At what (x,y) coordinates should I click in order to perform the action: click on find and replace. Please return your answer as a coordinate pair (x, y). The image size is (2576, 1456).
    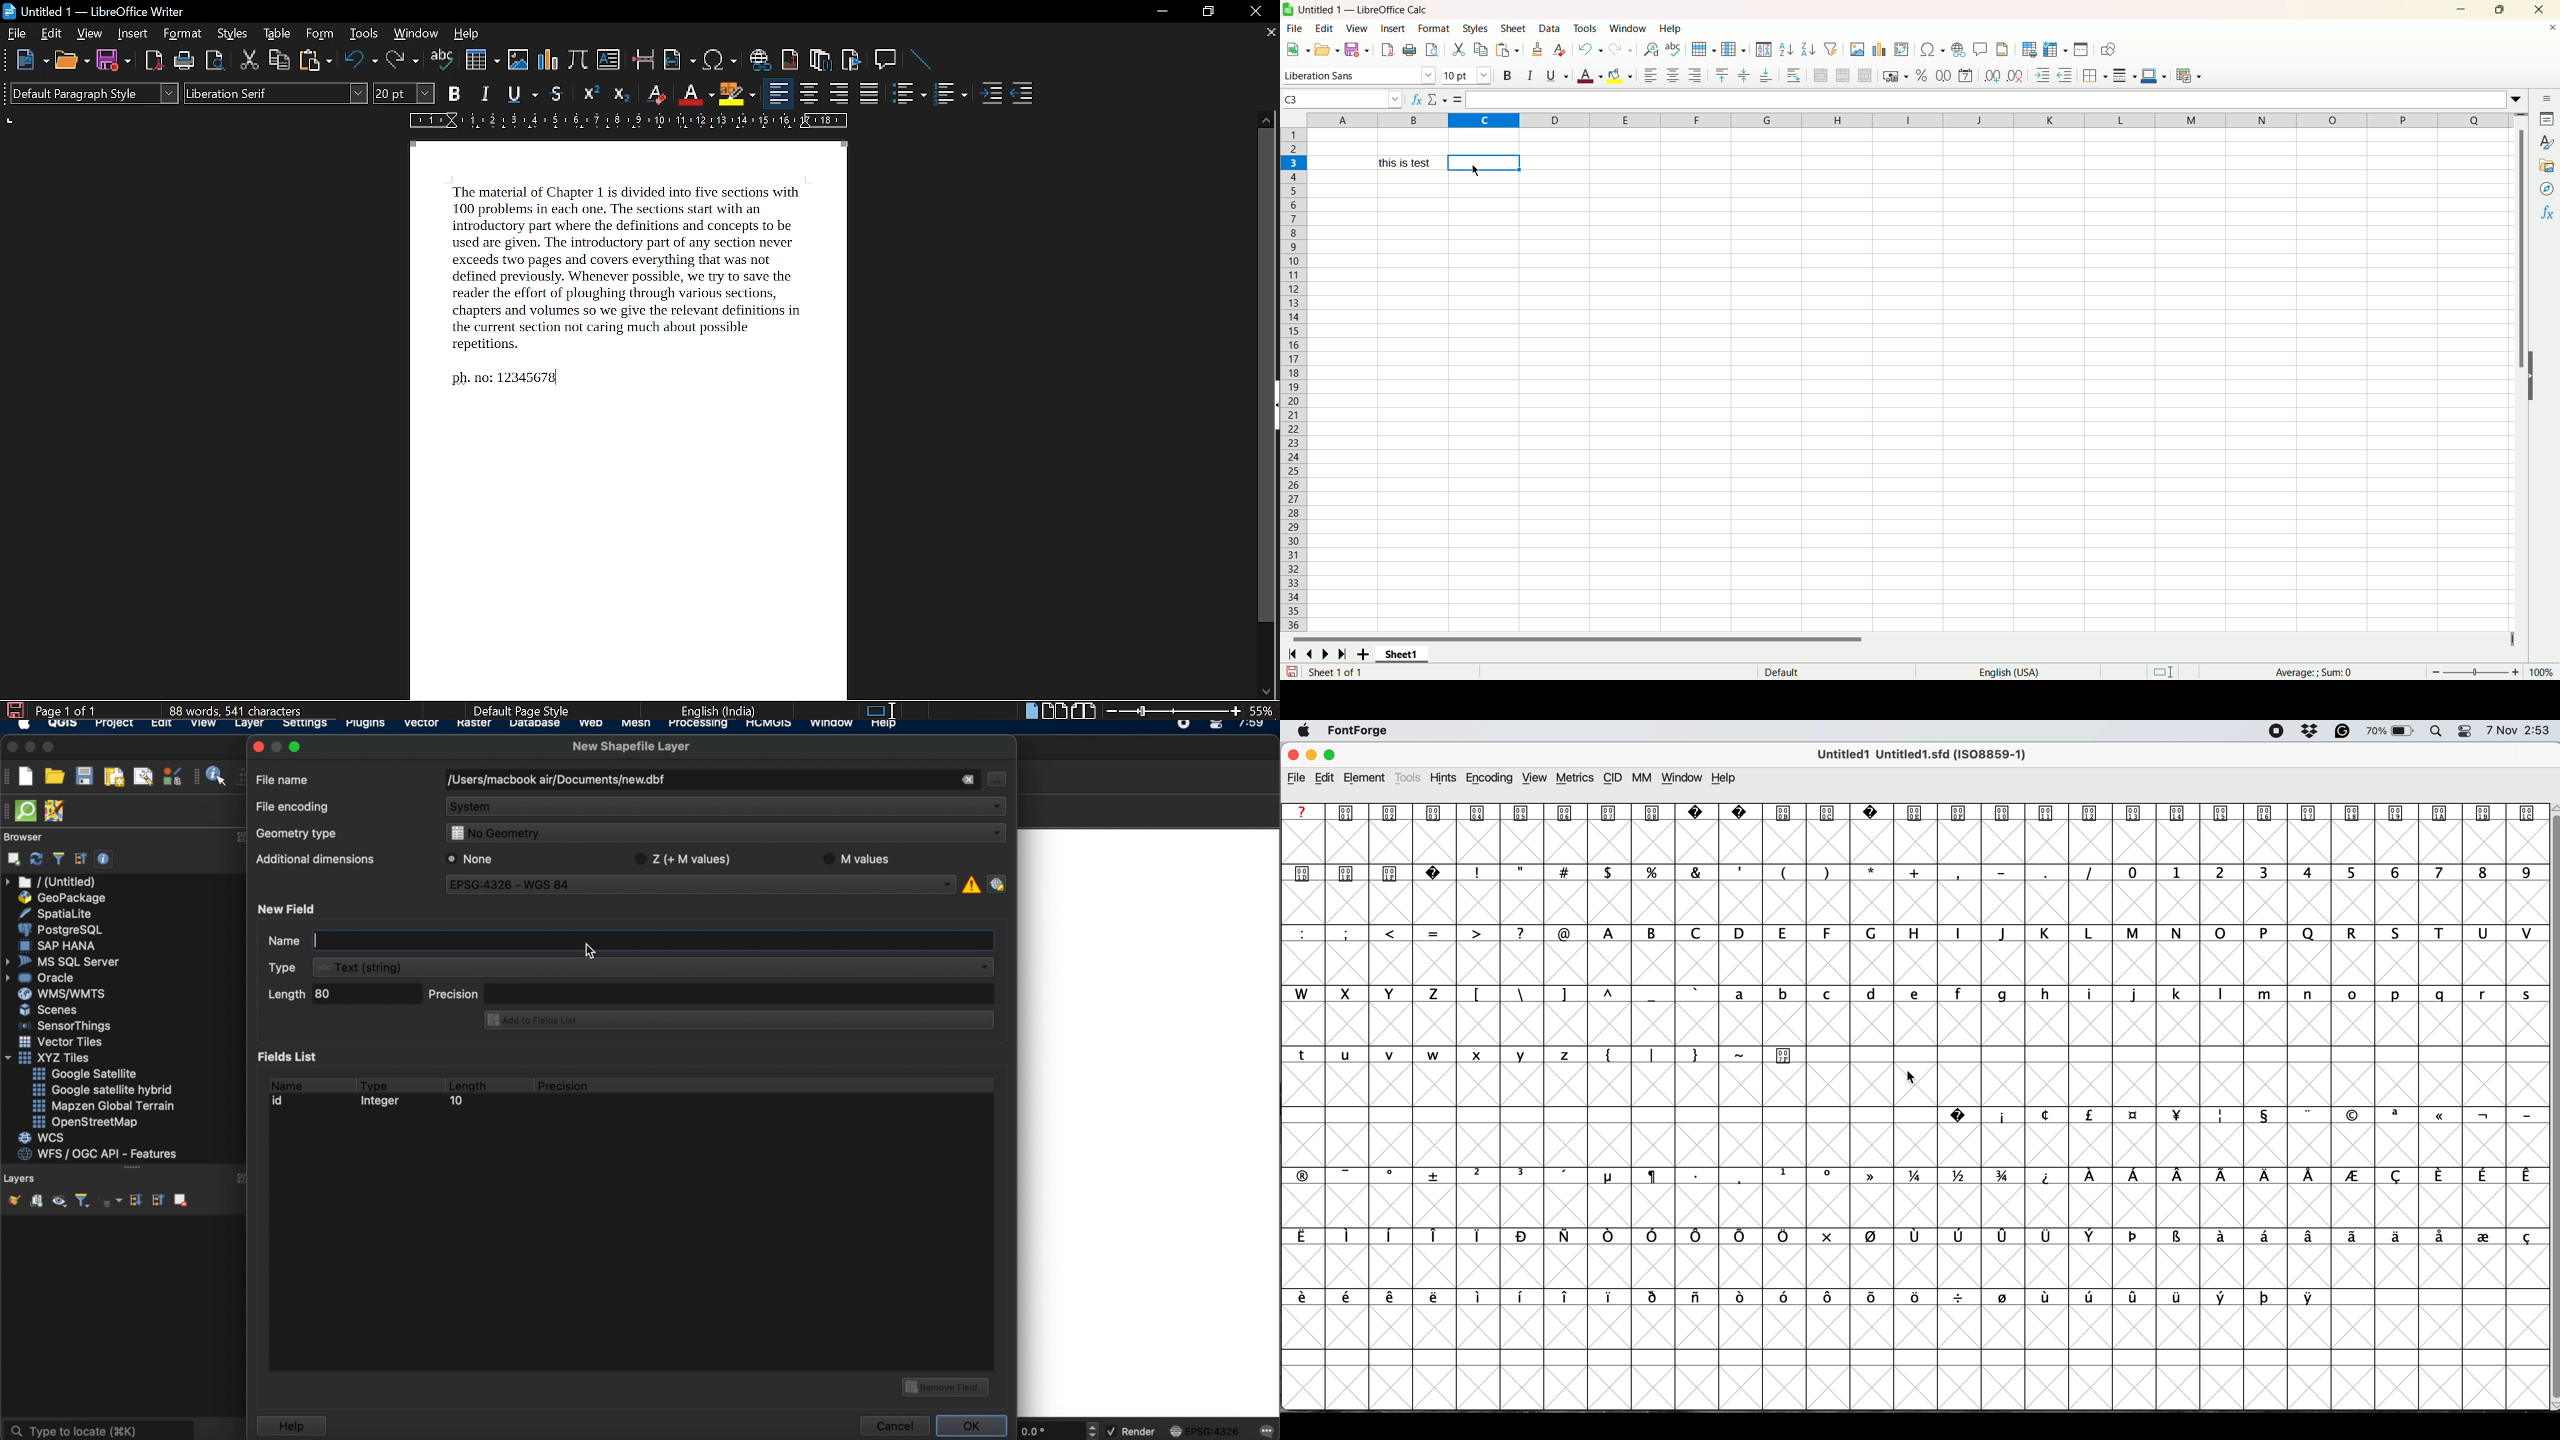
    Looking at the image, I should click on (1652, 50).